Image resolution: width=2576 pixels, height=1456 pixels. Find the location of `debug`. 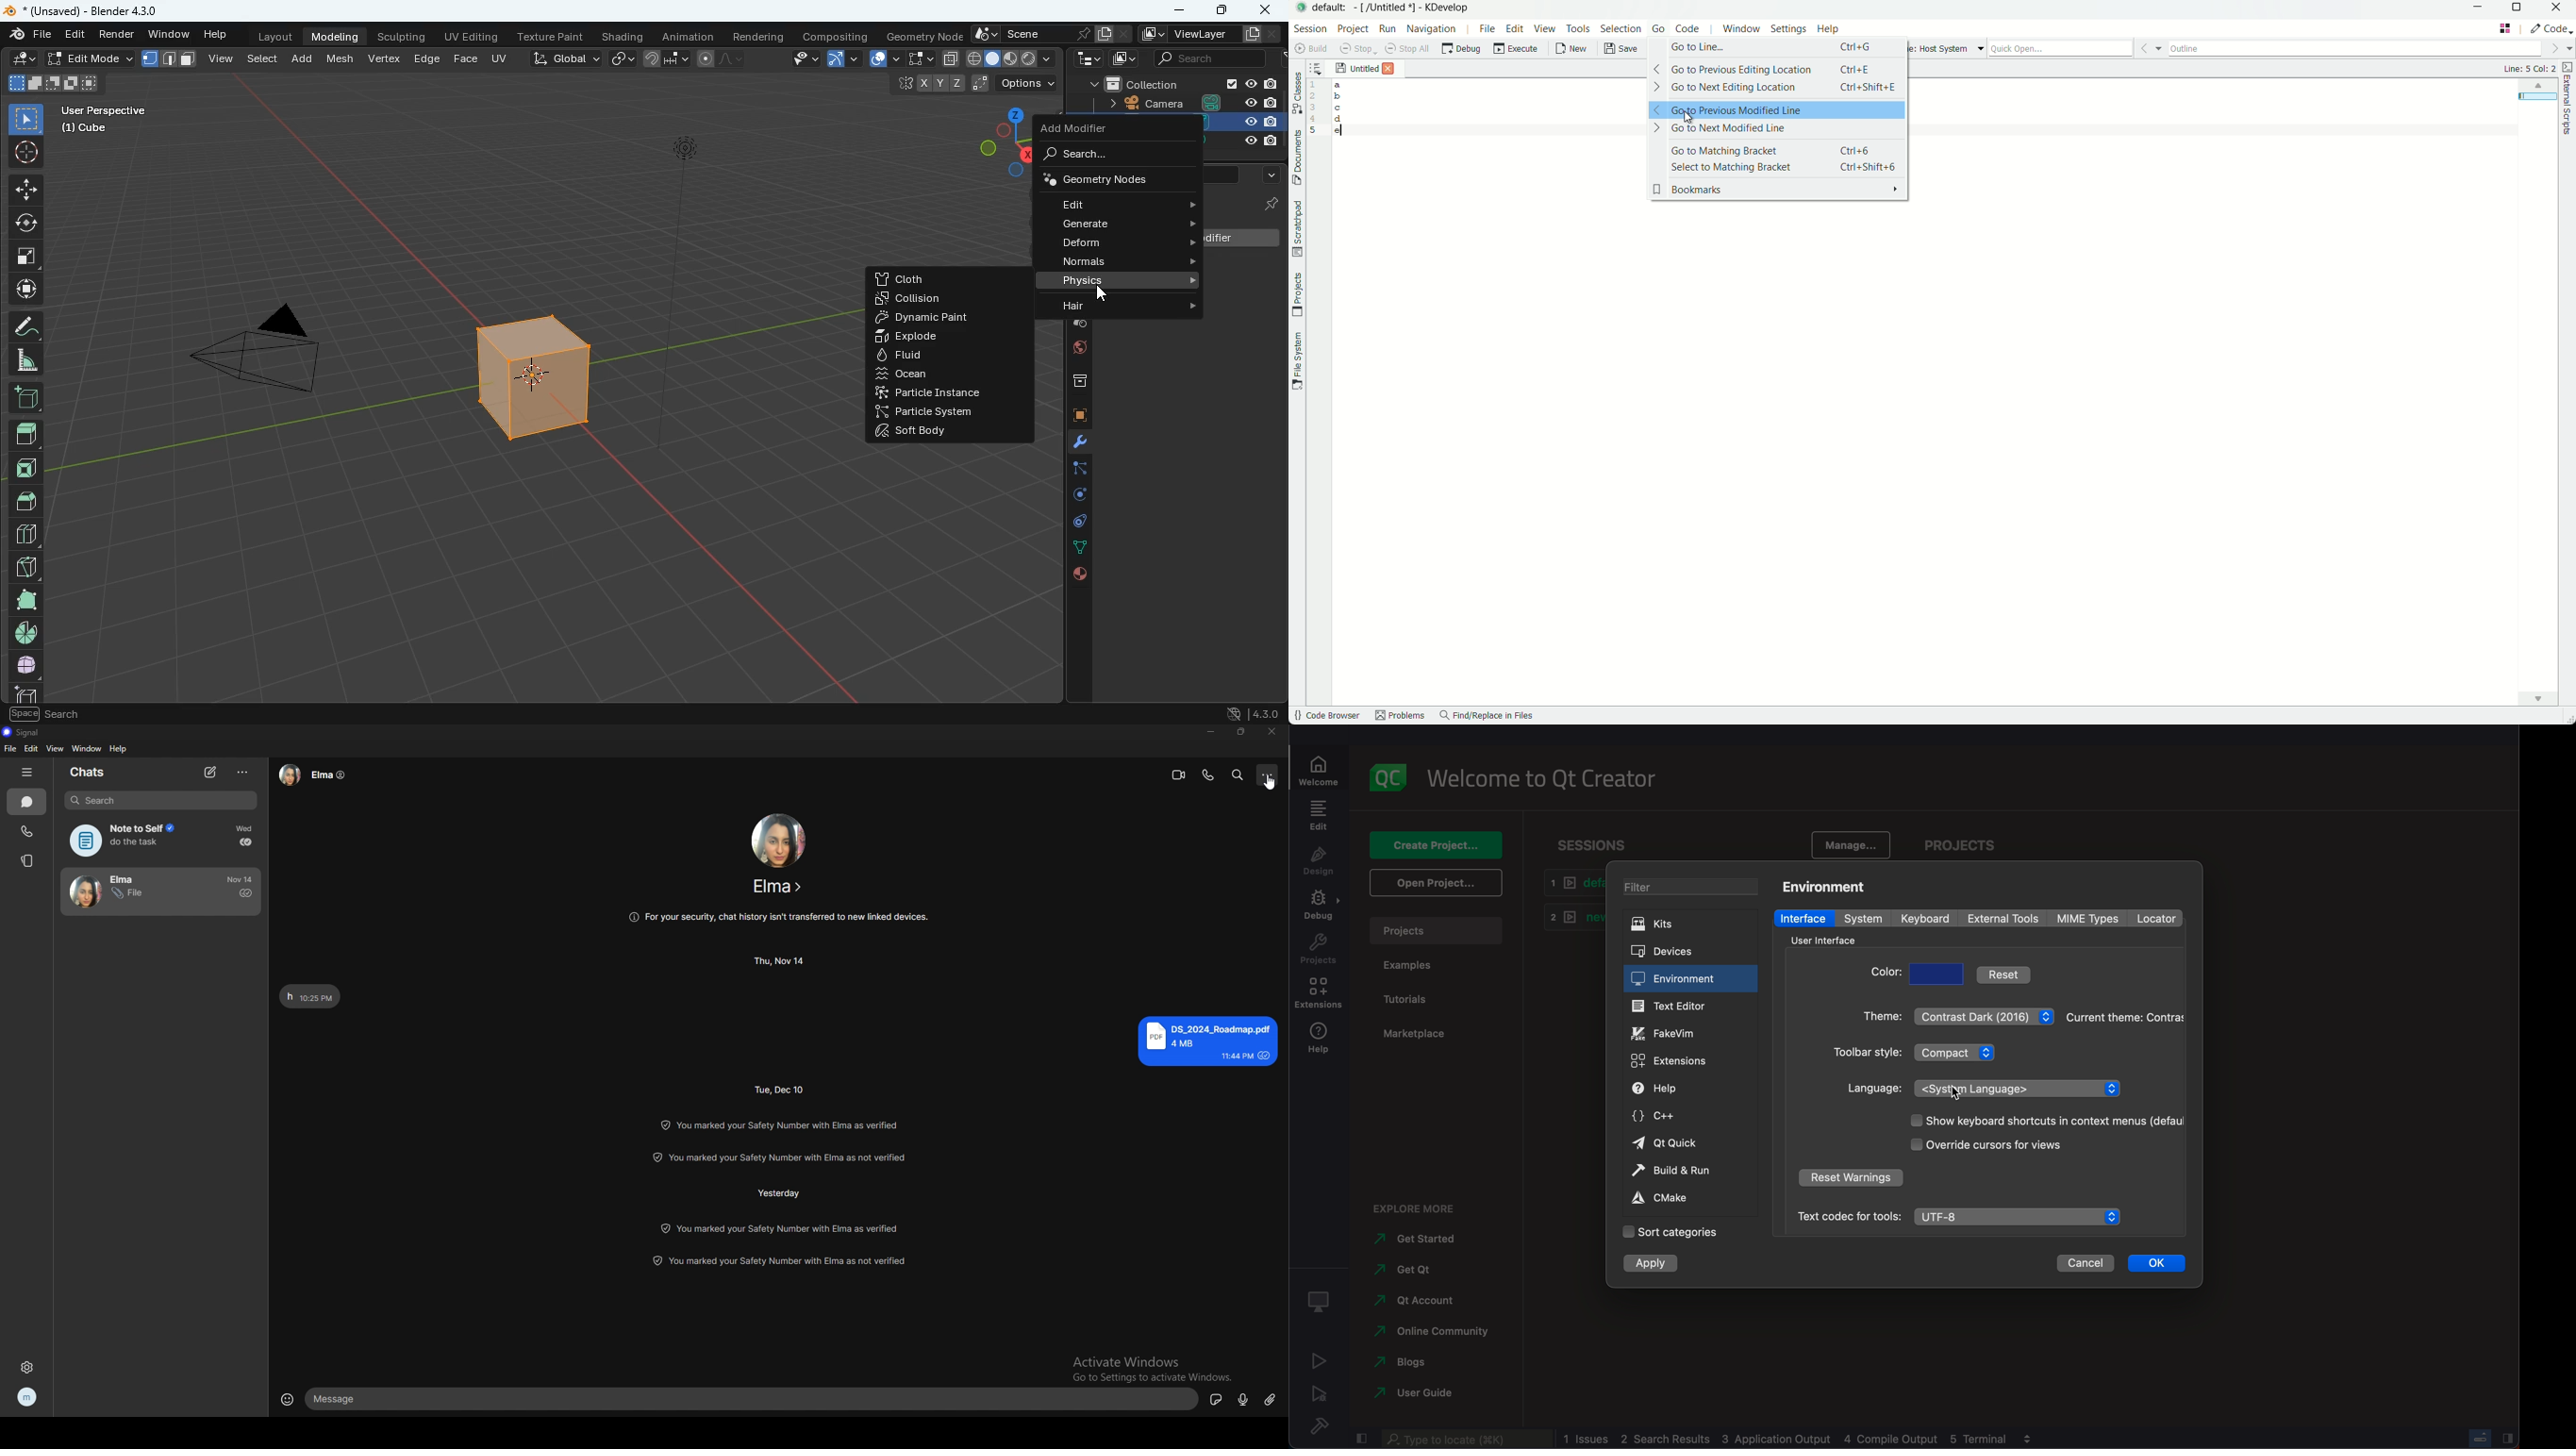

debug is located at coordinates (1463, 50).